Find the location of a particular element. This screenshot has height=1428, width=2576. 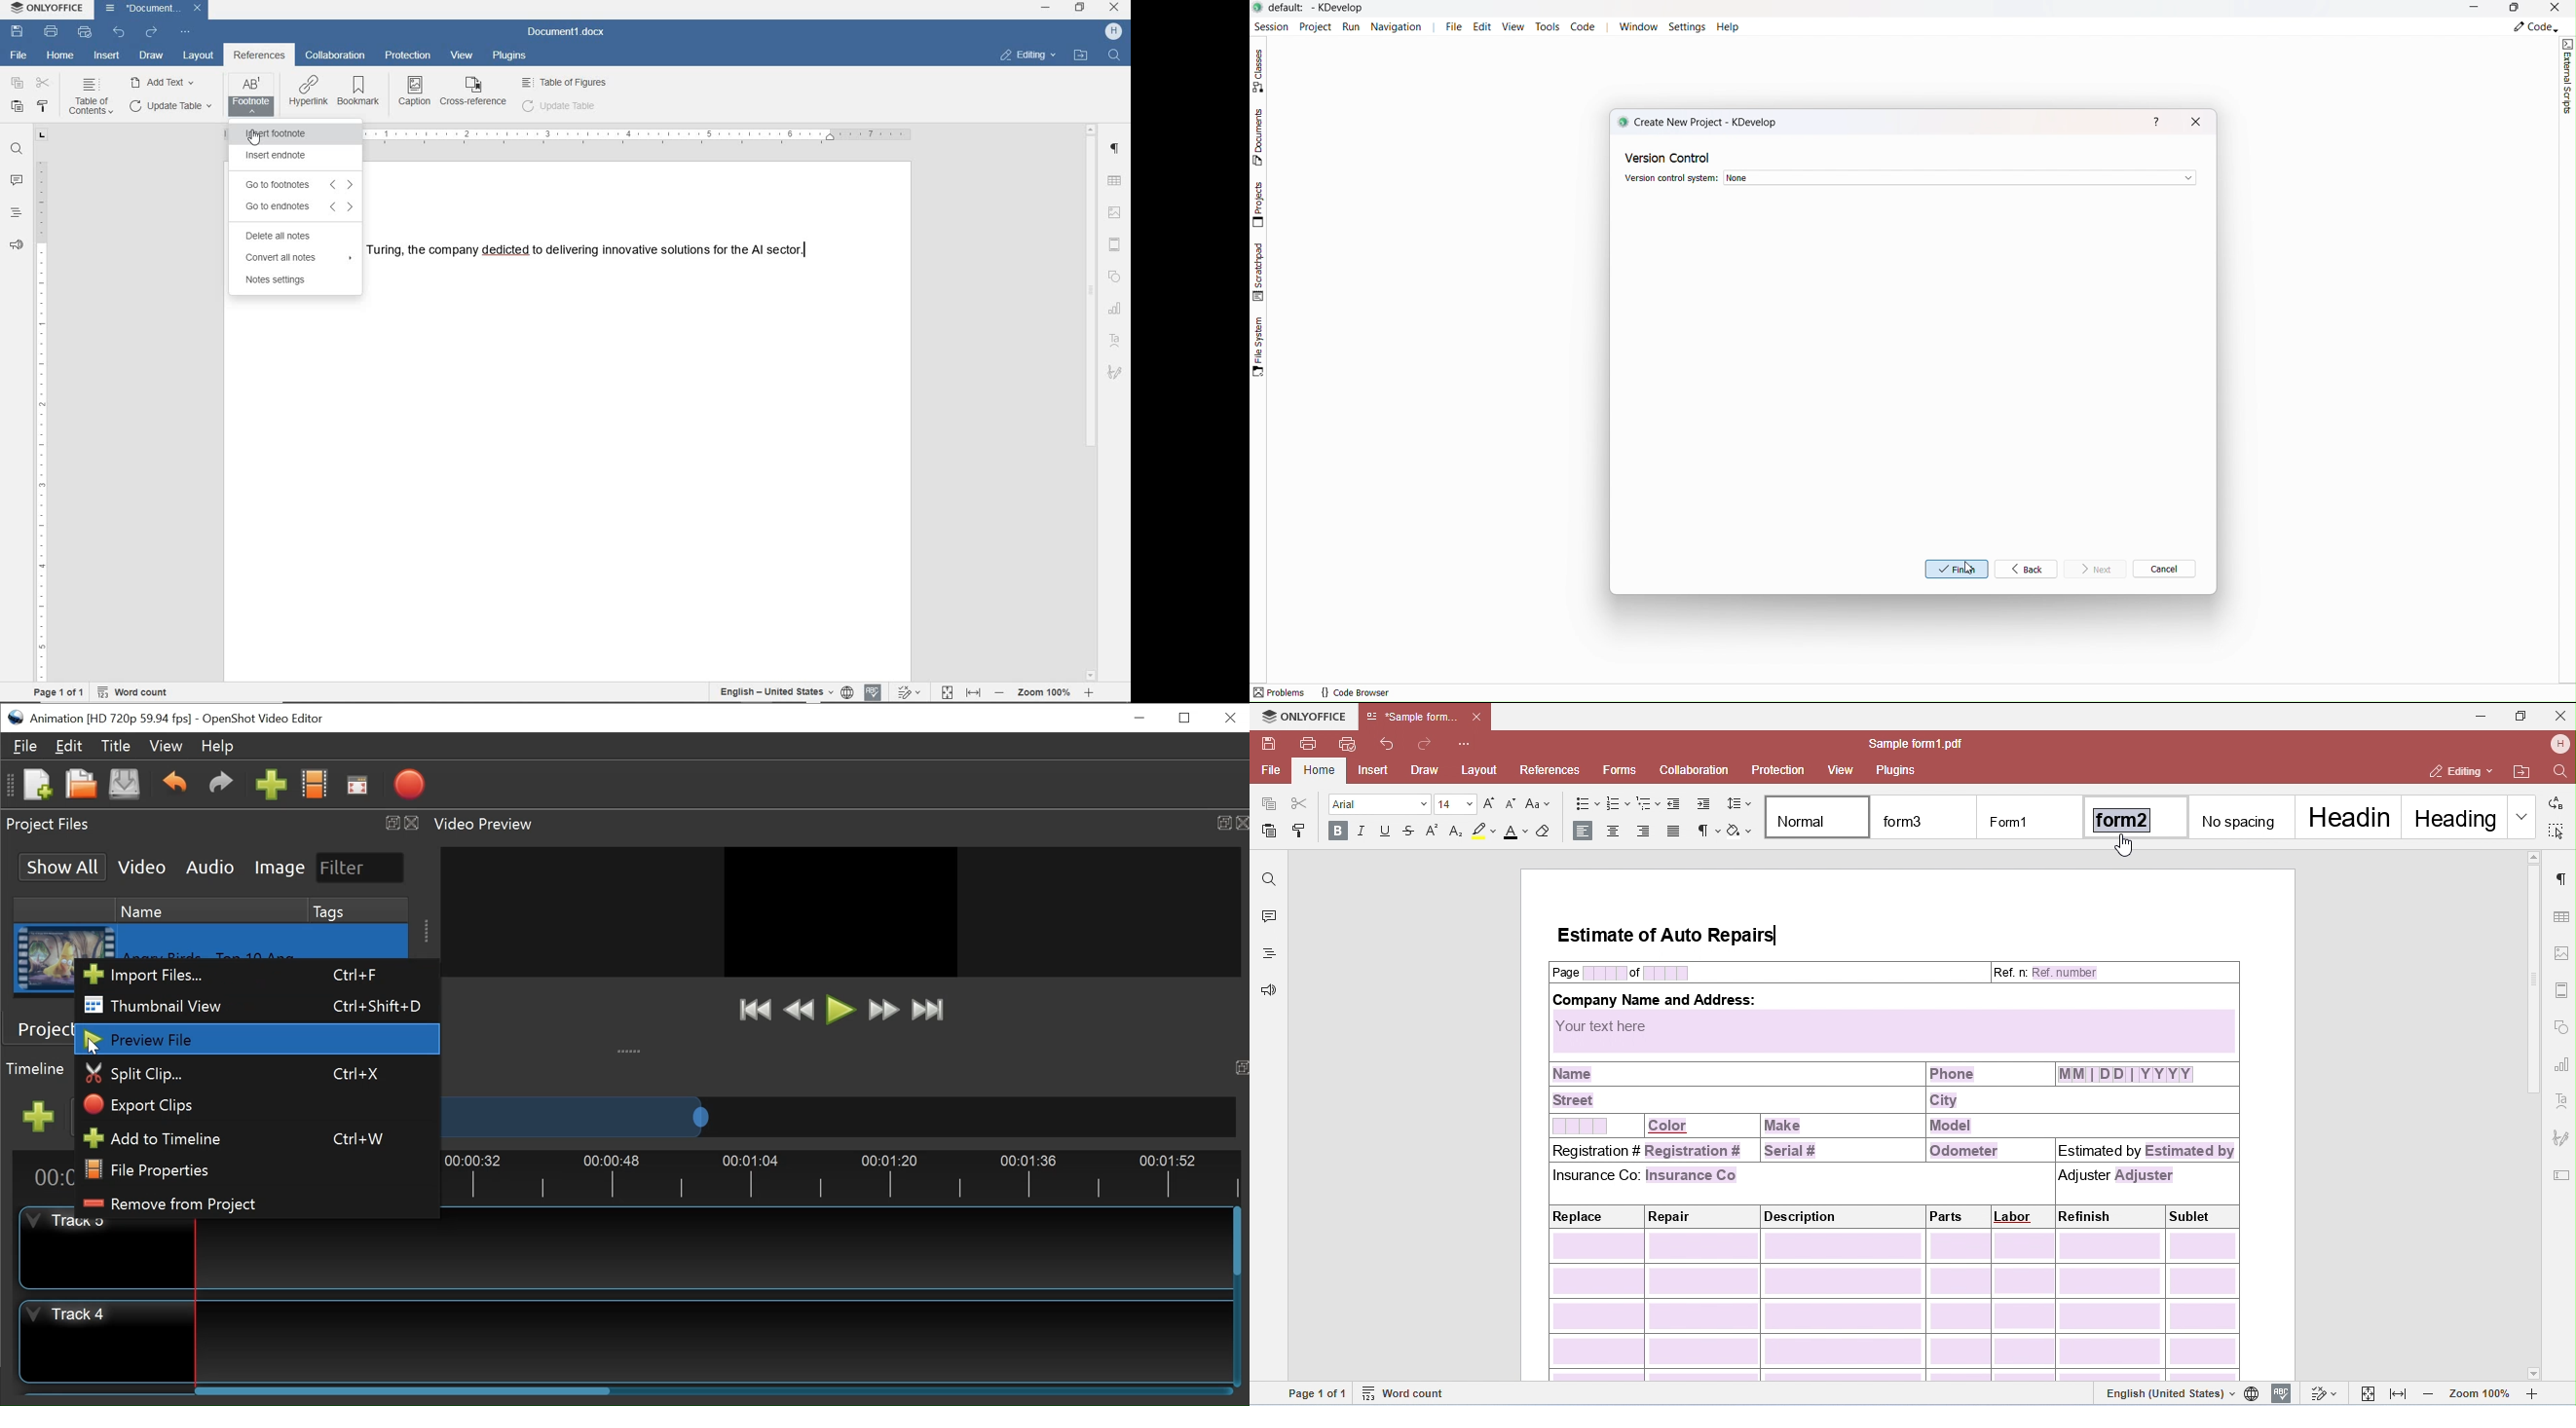

Horizontal Scroll bar is located at coordinates (408, 1390).